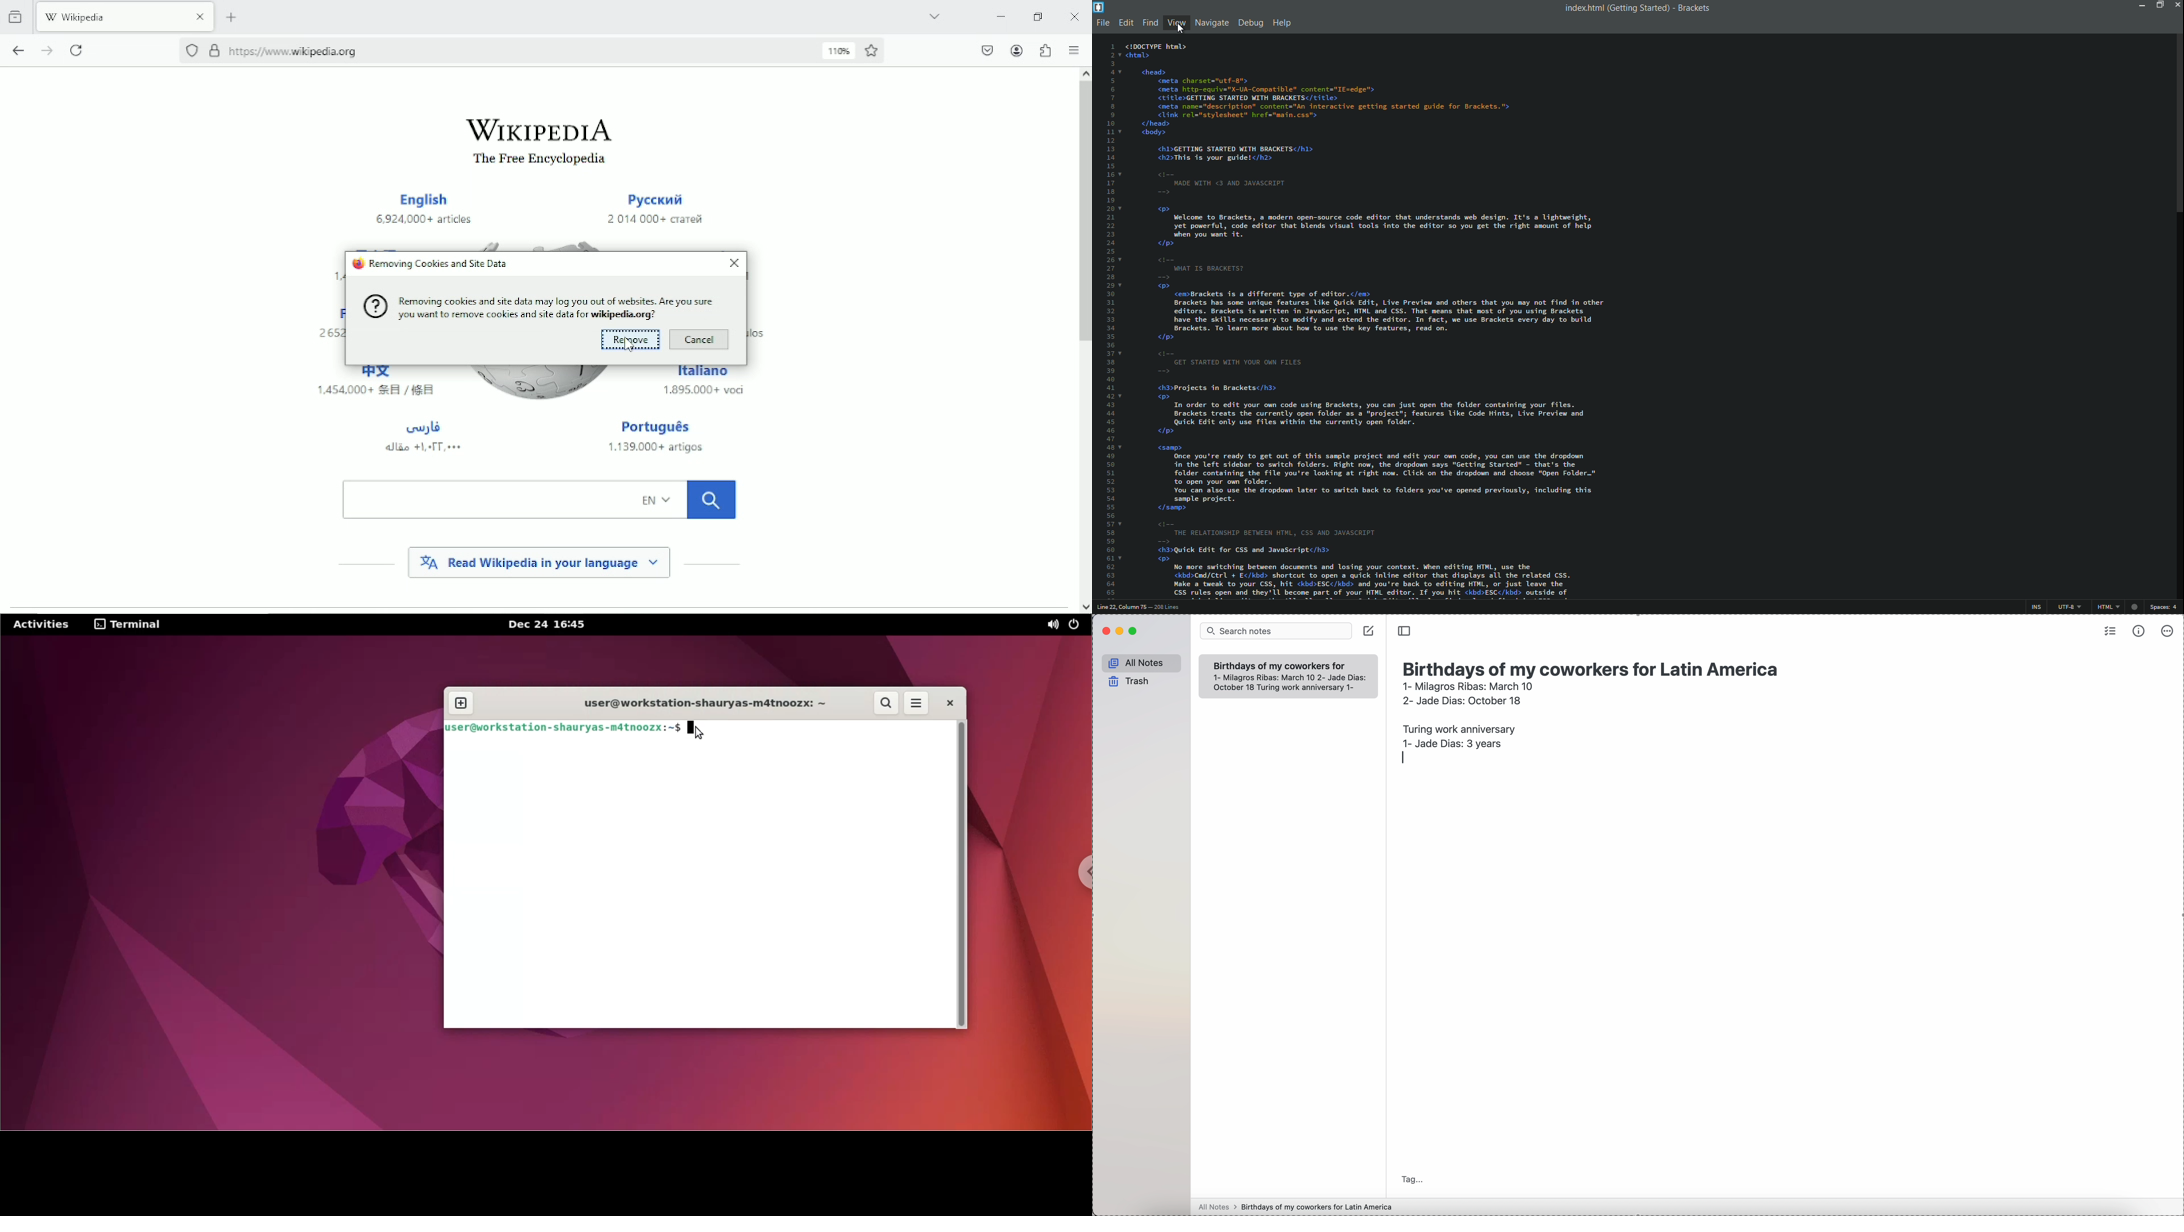  Describe the element at coordinates (1142, 663) in the screenshot. I see `all notes` at that location.